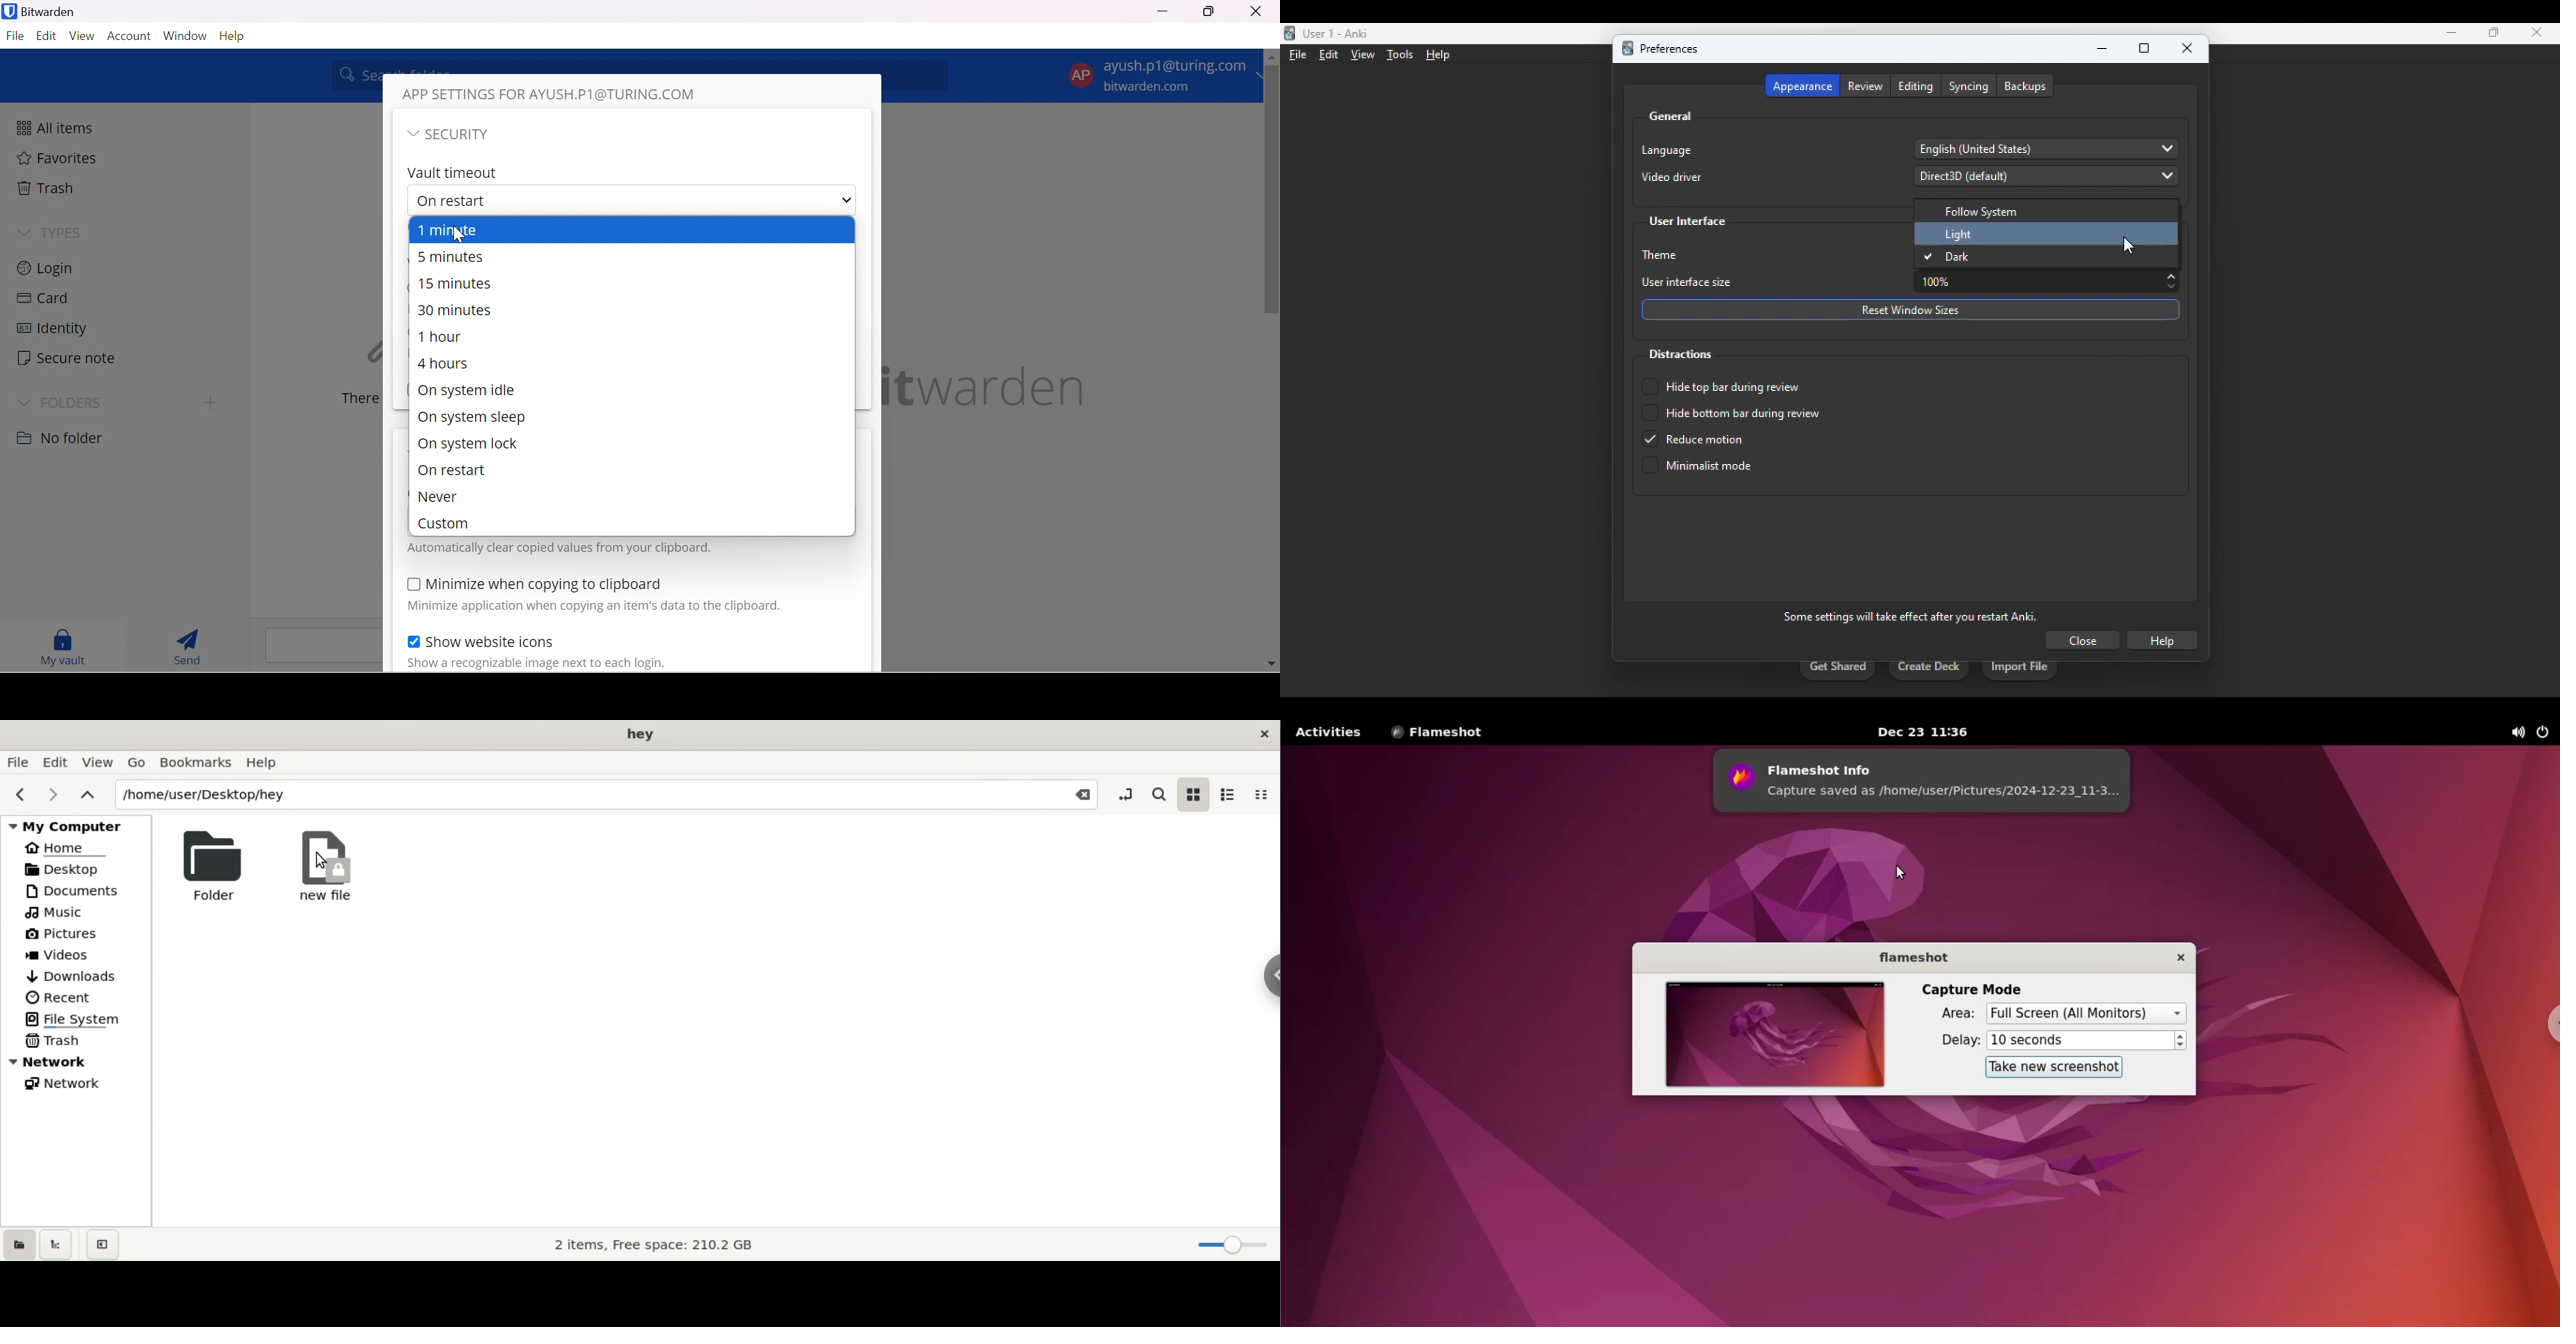 The width and height of the screenshot is (2576, 1344). I want to click on logo, so click(1627, 48).